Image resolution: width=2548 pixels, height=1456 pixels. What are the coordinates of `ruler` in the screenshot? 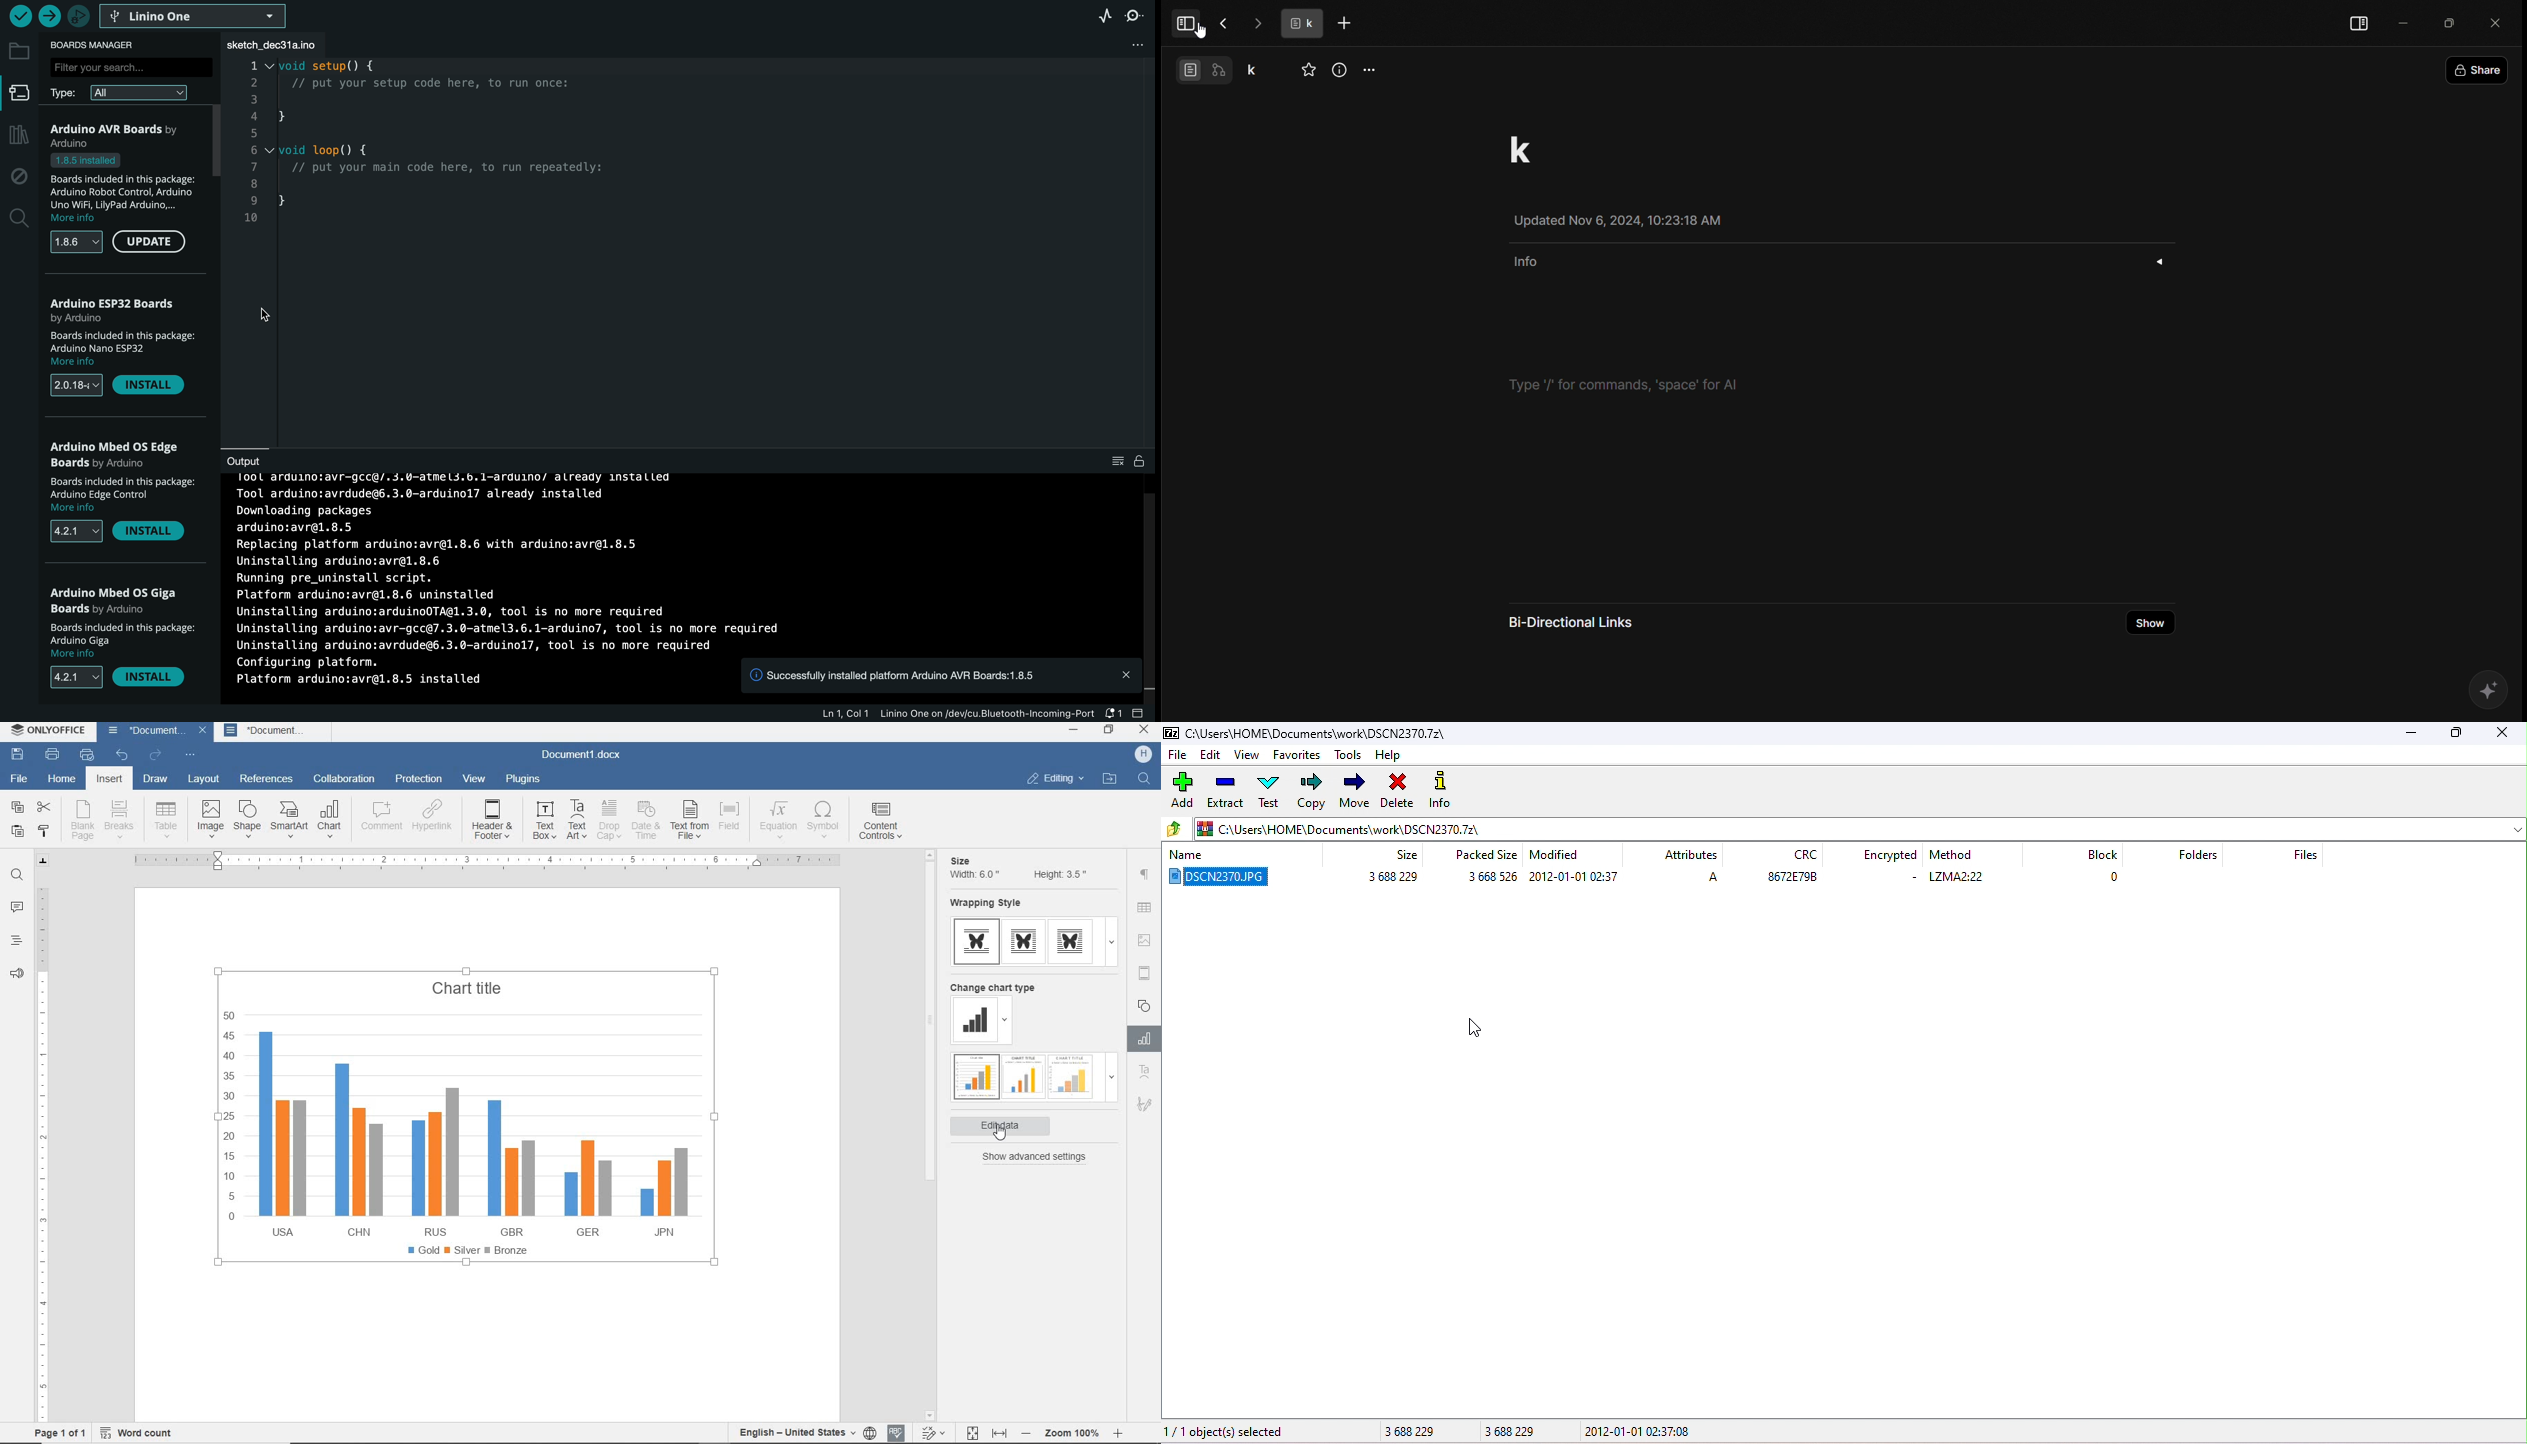 It's located at (487, 860).